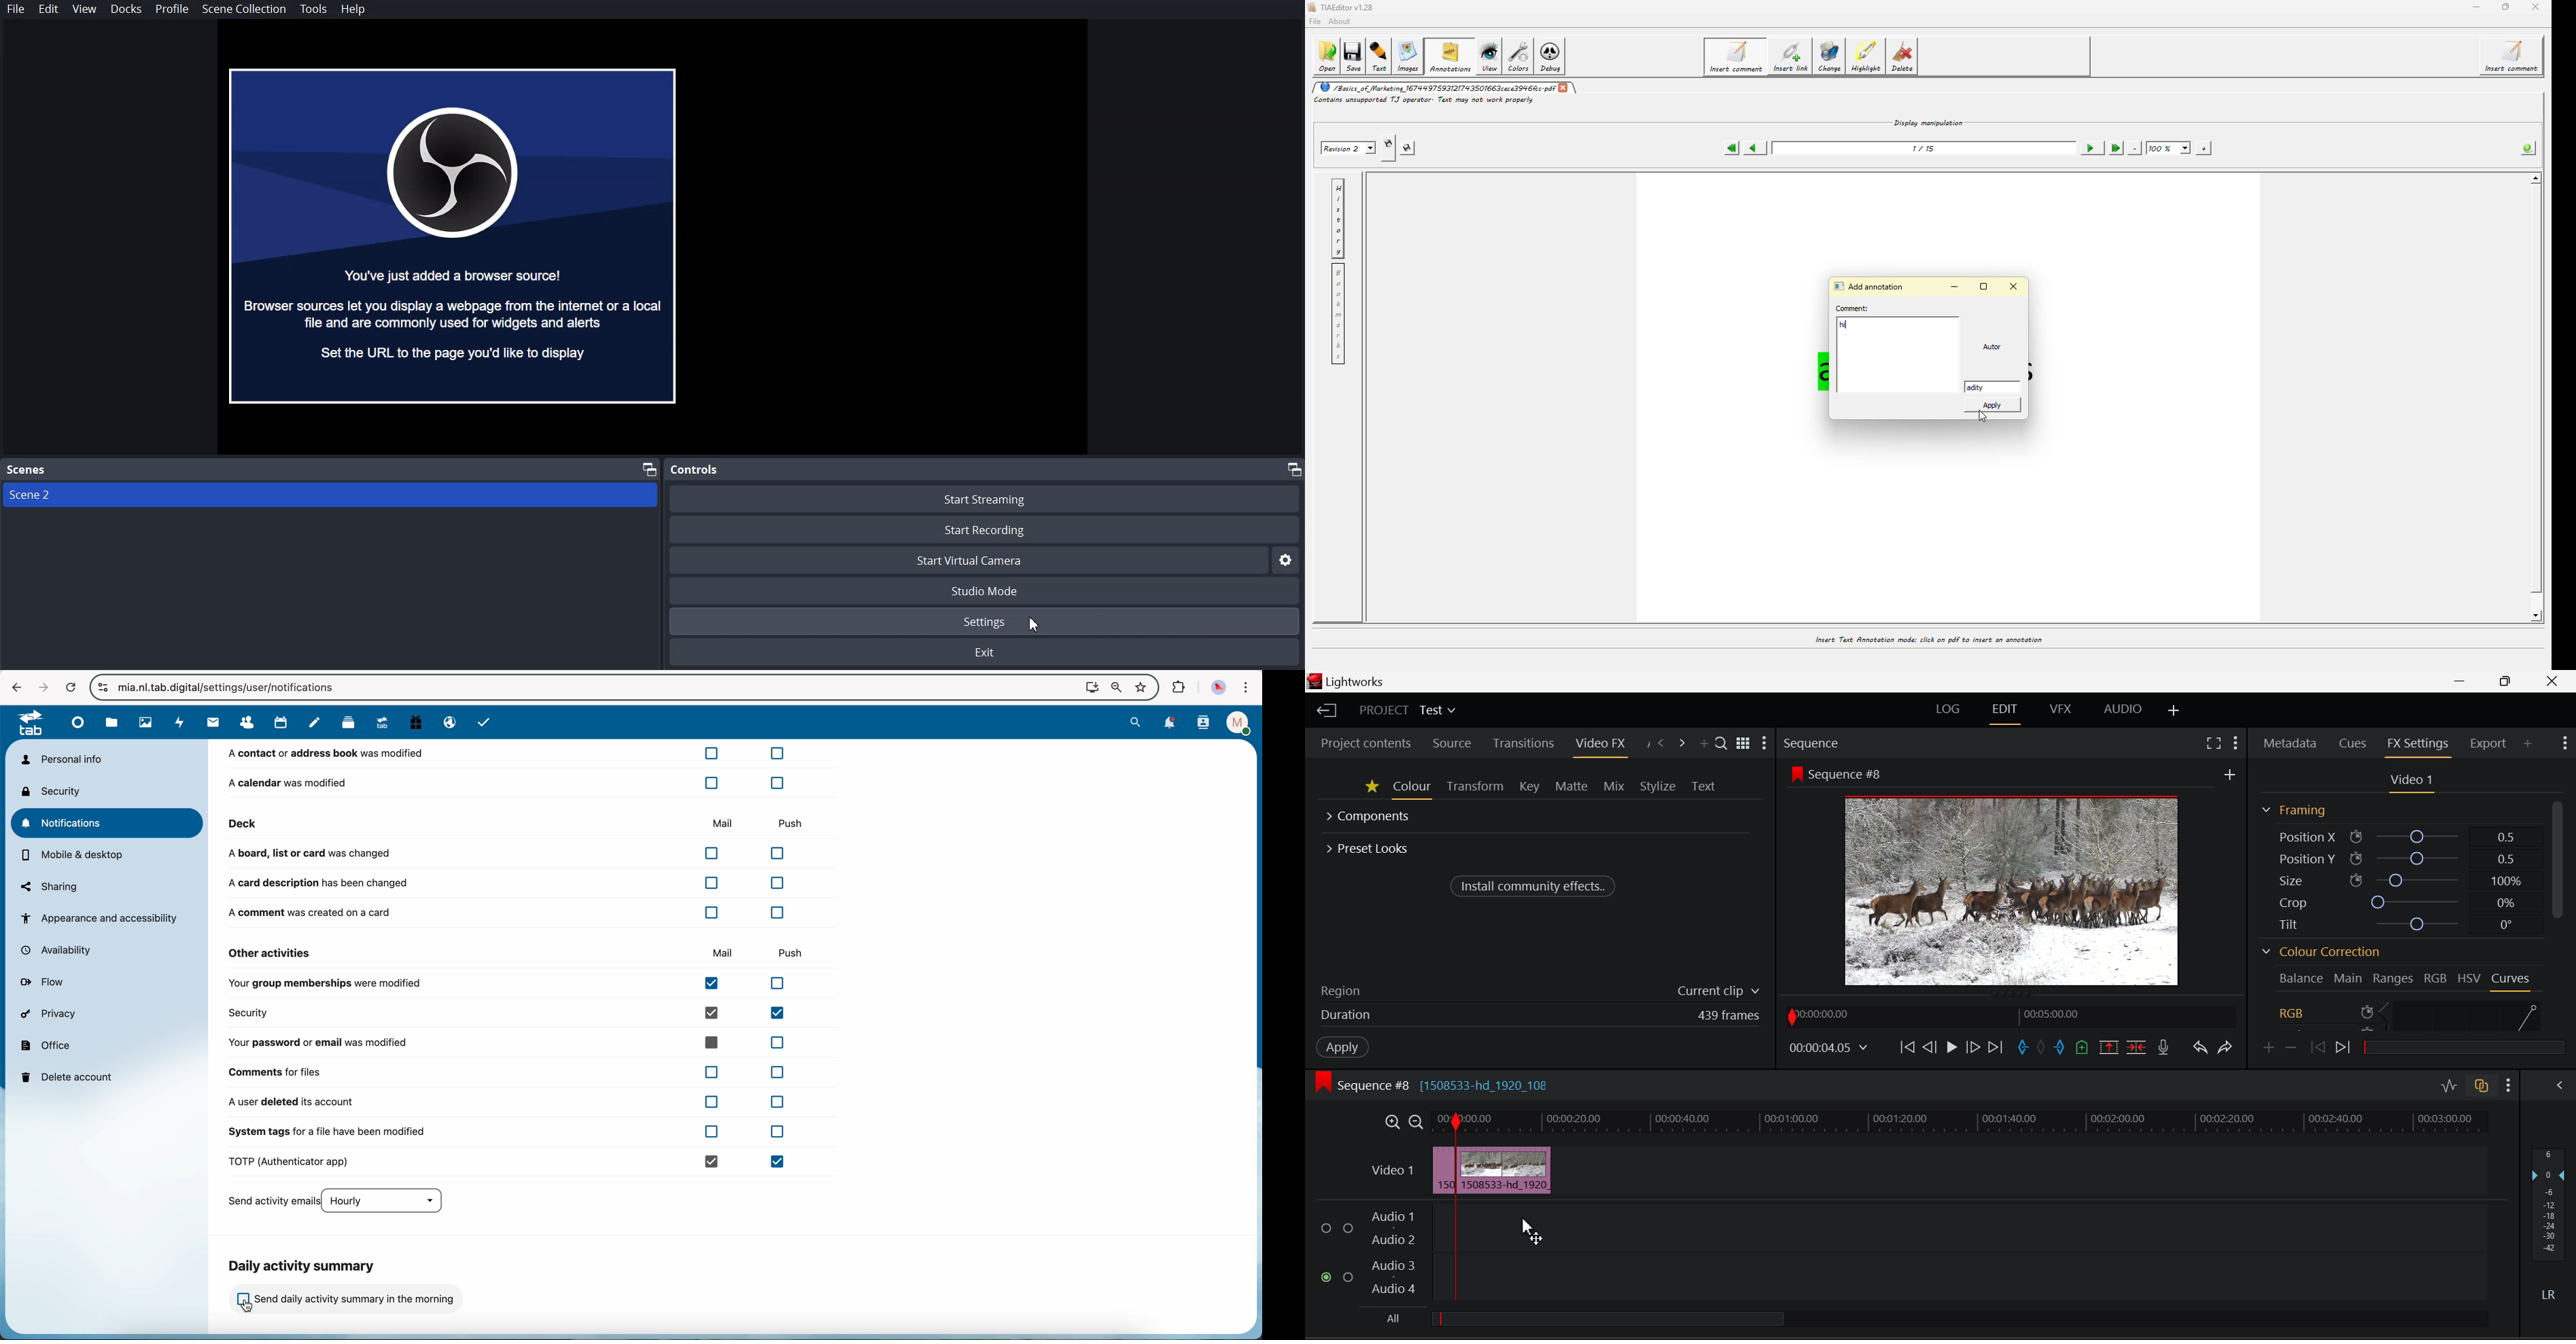 The width and height of the screenshot is (2576, 1344). Describe the element at coordinates (357, 9) in the screenshot. I see `Help` at that location.